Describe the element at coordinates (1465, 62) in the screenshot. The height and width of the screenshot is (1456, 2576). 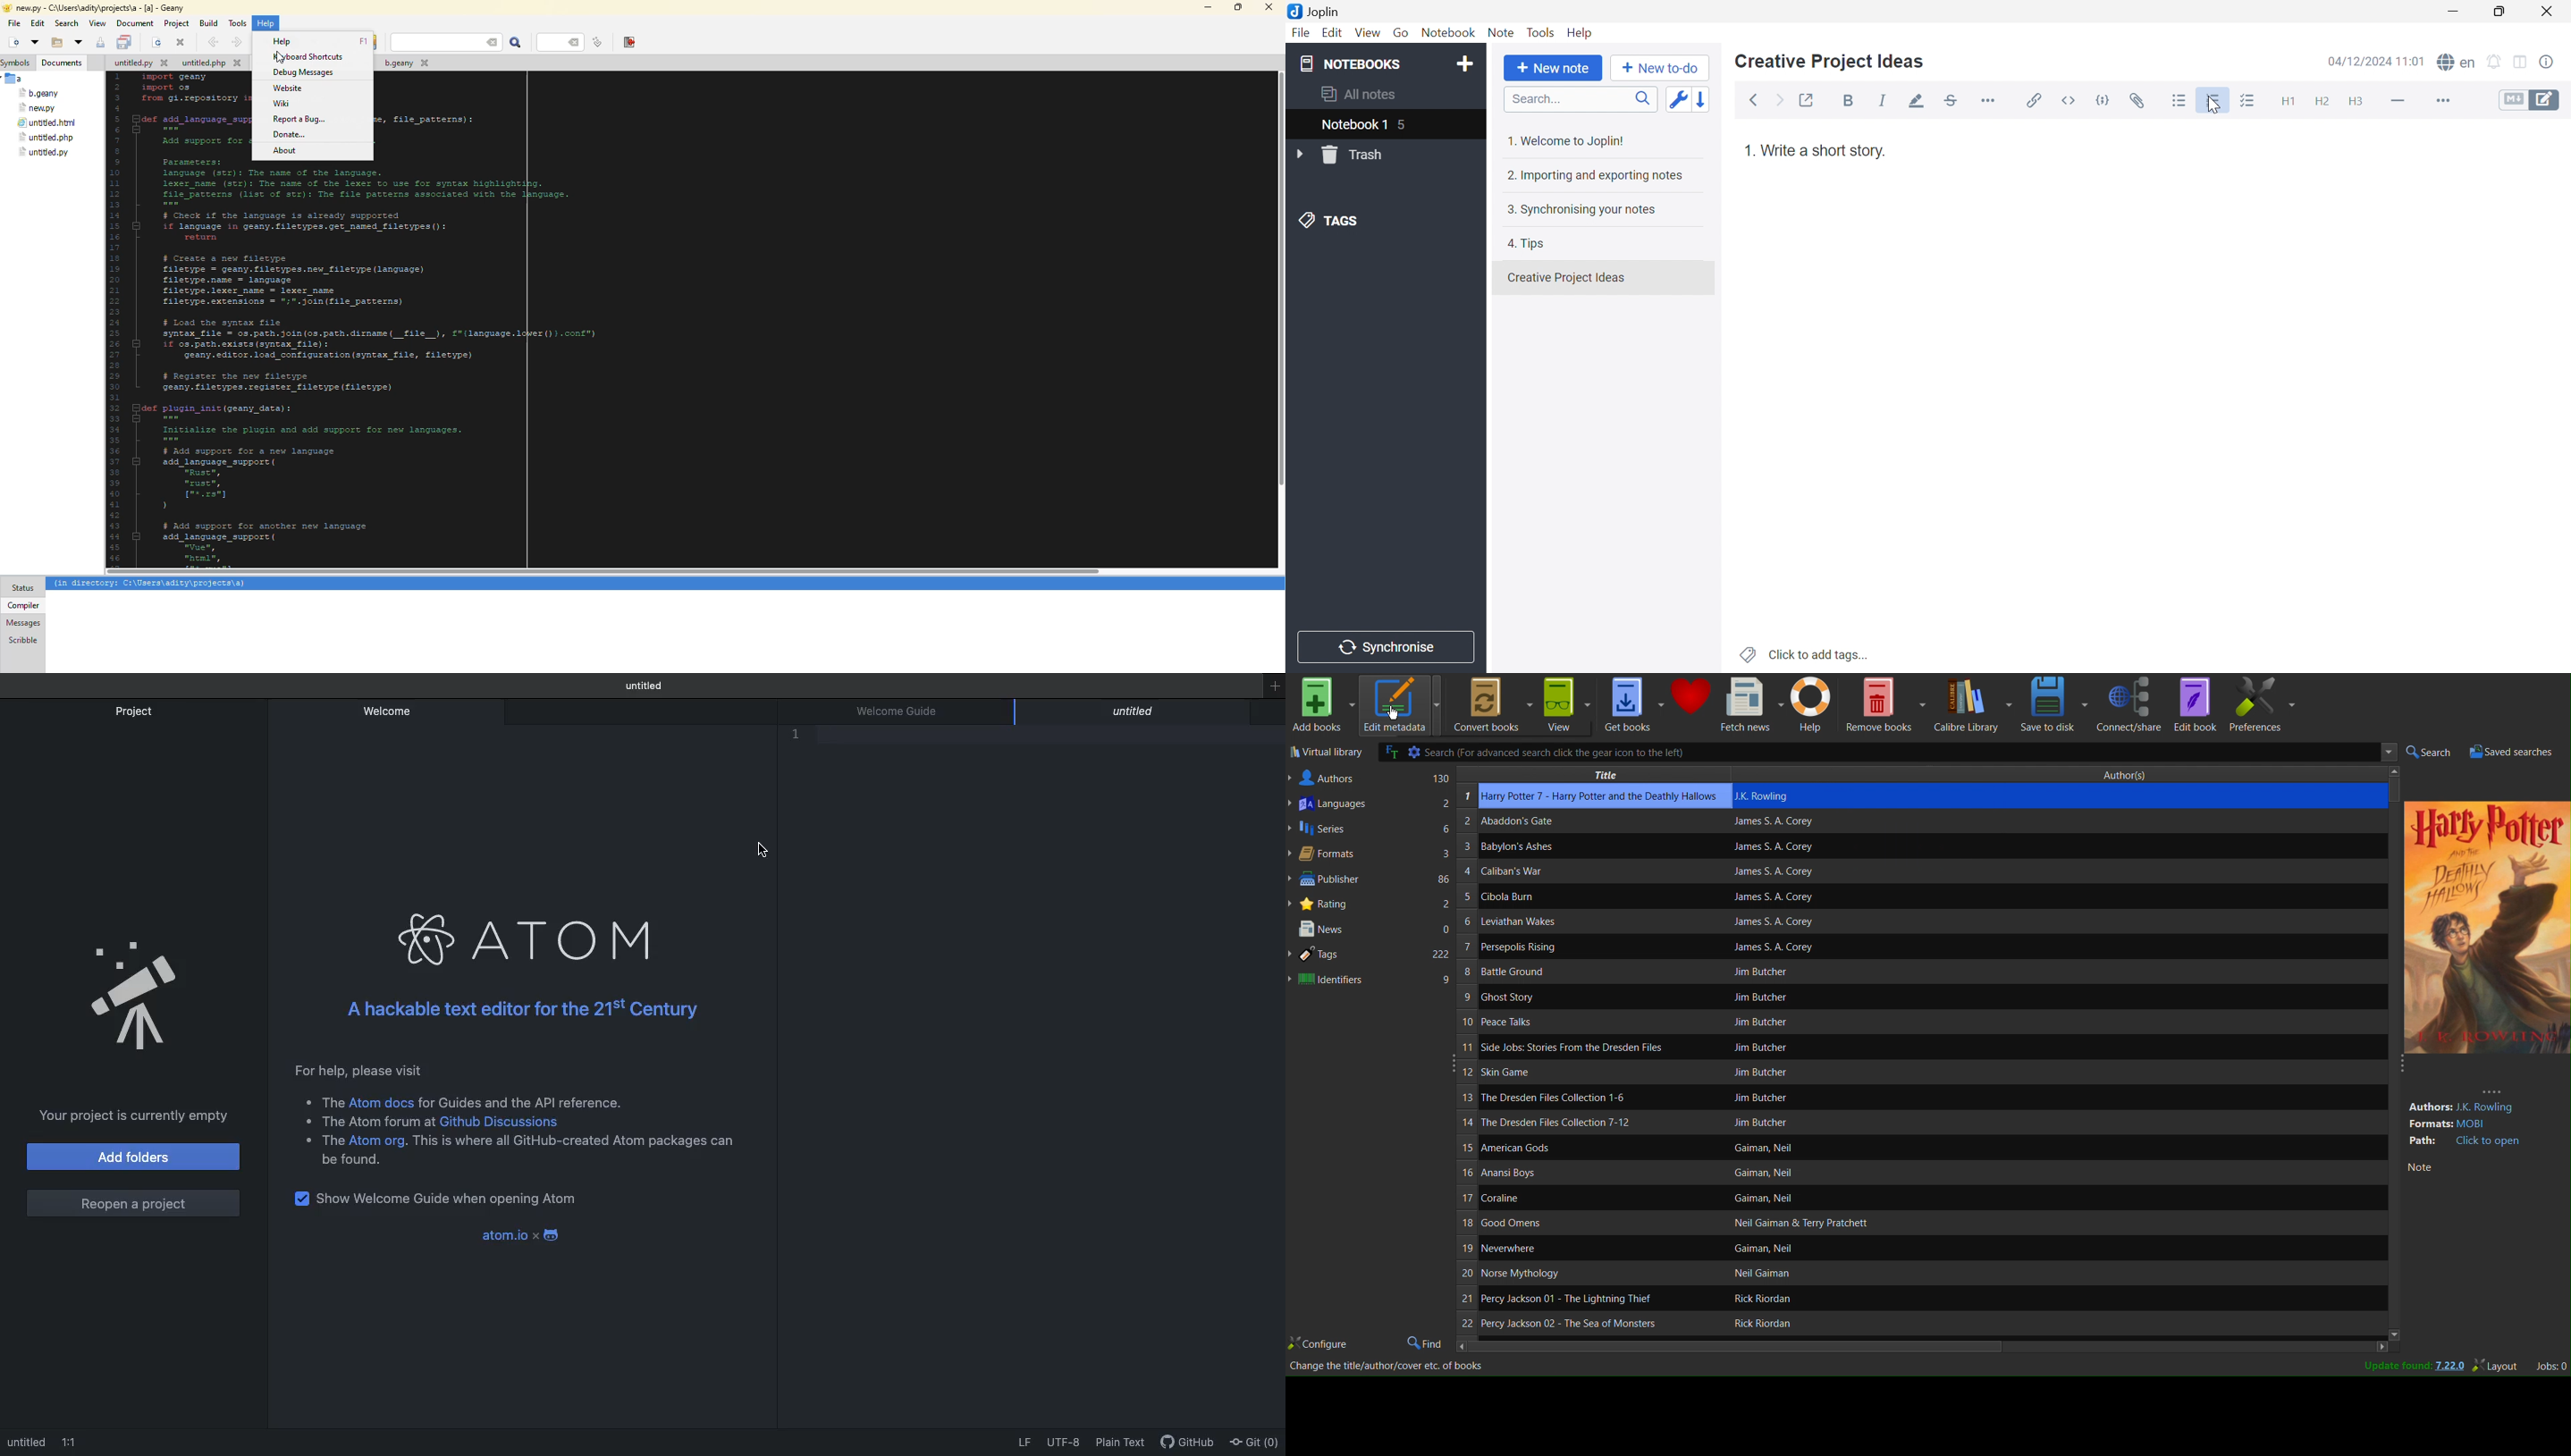
I see `Add notebook` at that location.